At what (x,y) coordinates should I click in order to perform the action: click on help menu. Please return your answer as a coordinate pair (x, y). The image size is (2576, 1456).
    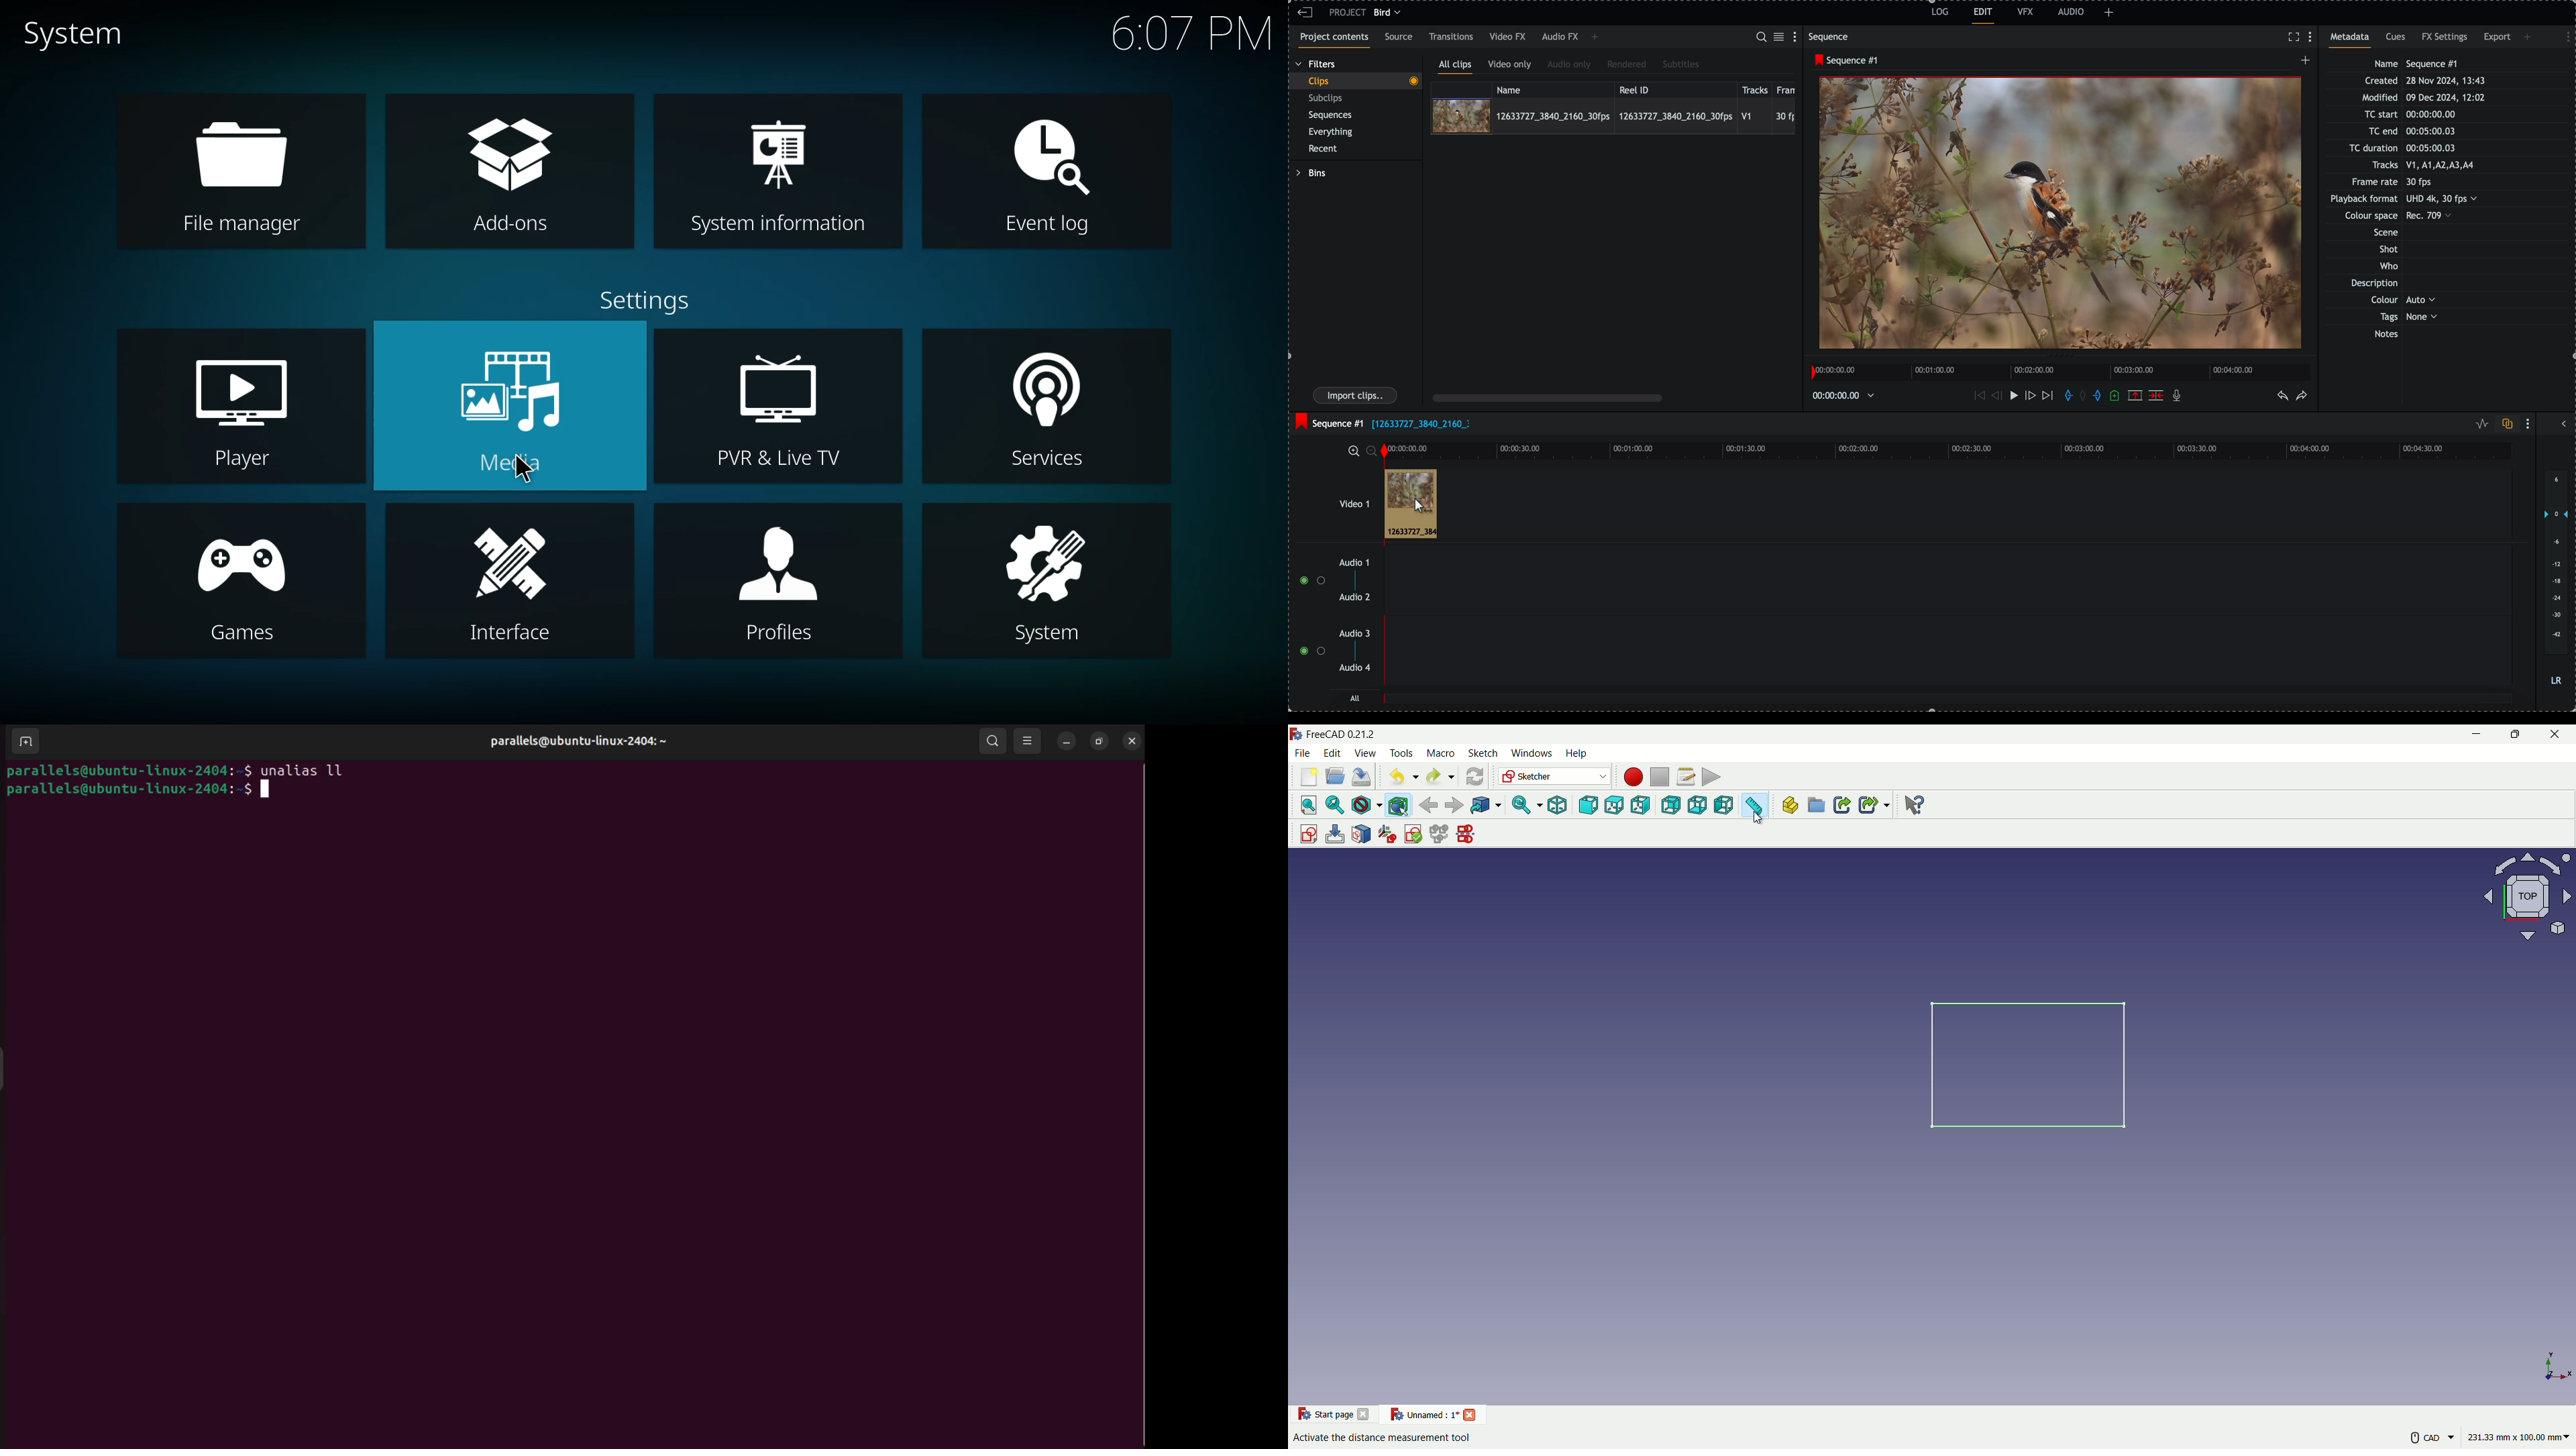
    Looking at the image, I should click on (1578, 754).